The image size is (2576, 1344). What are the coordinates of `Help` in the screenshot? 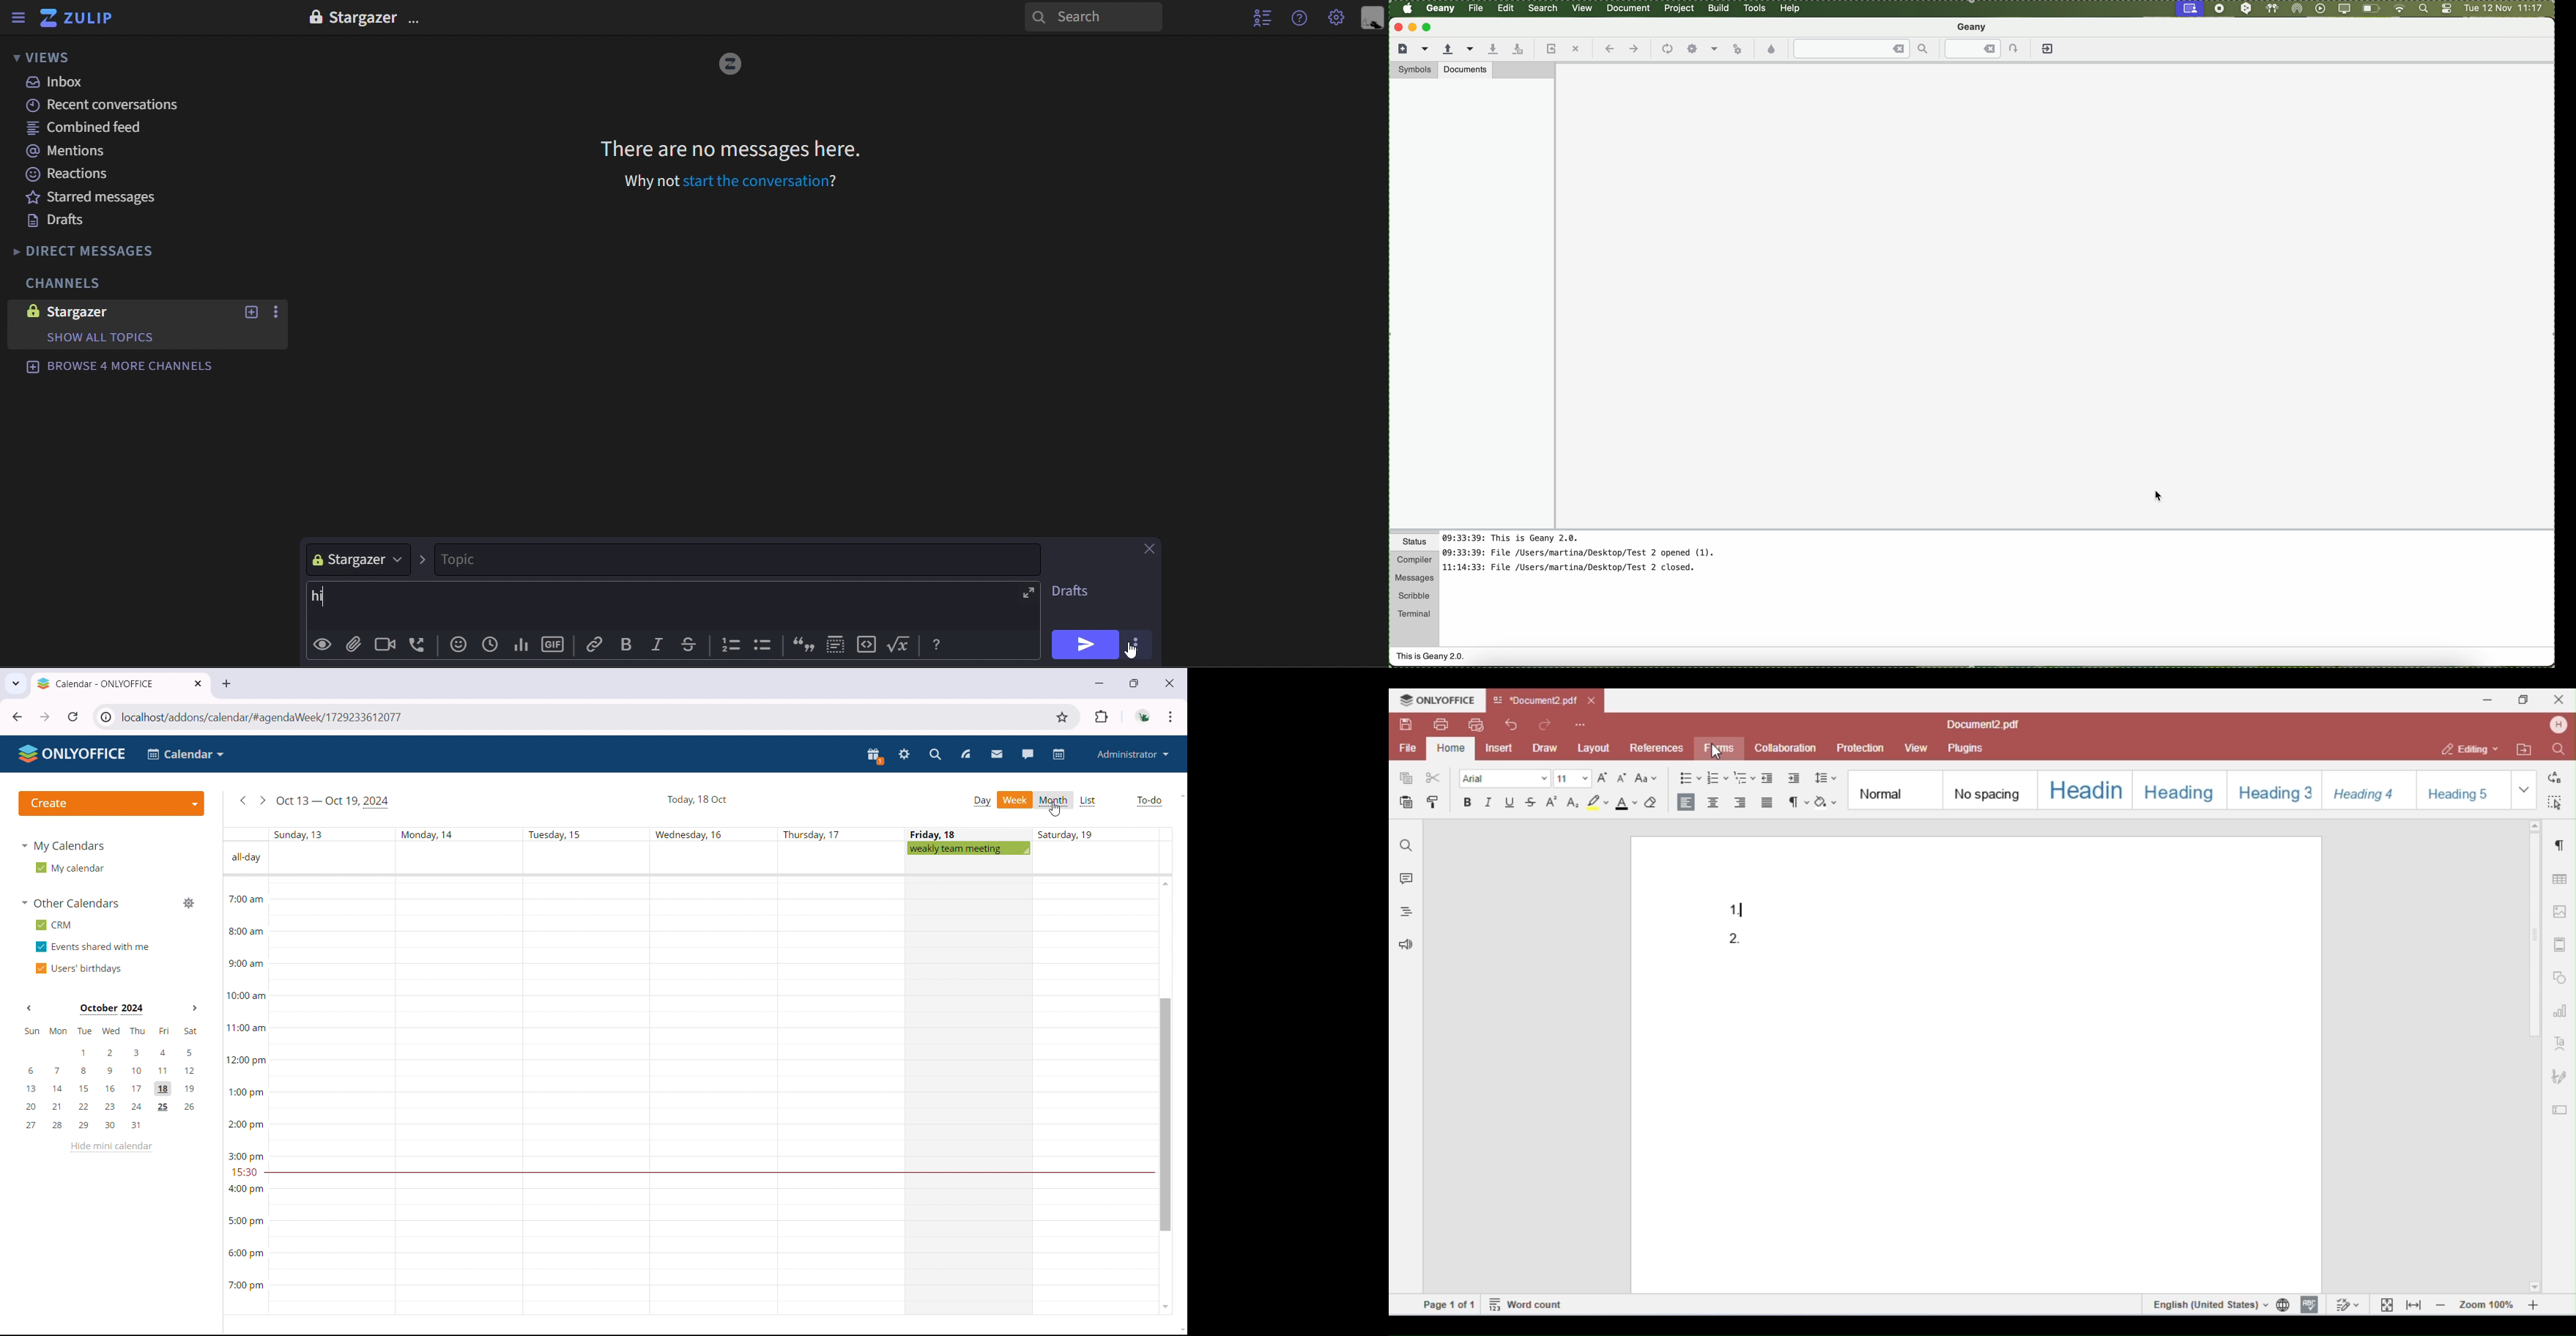 It's located at (943, 647).